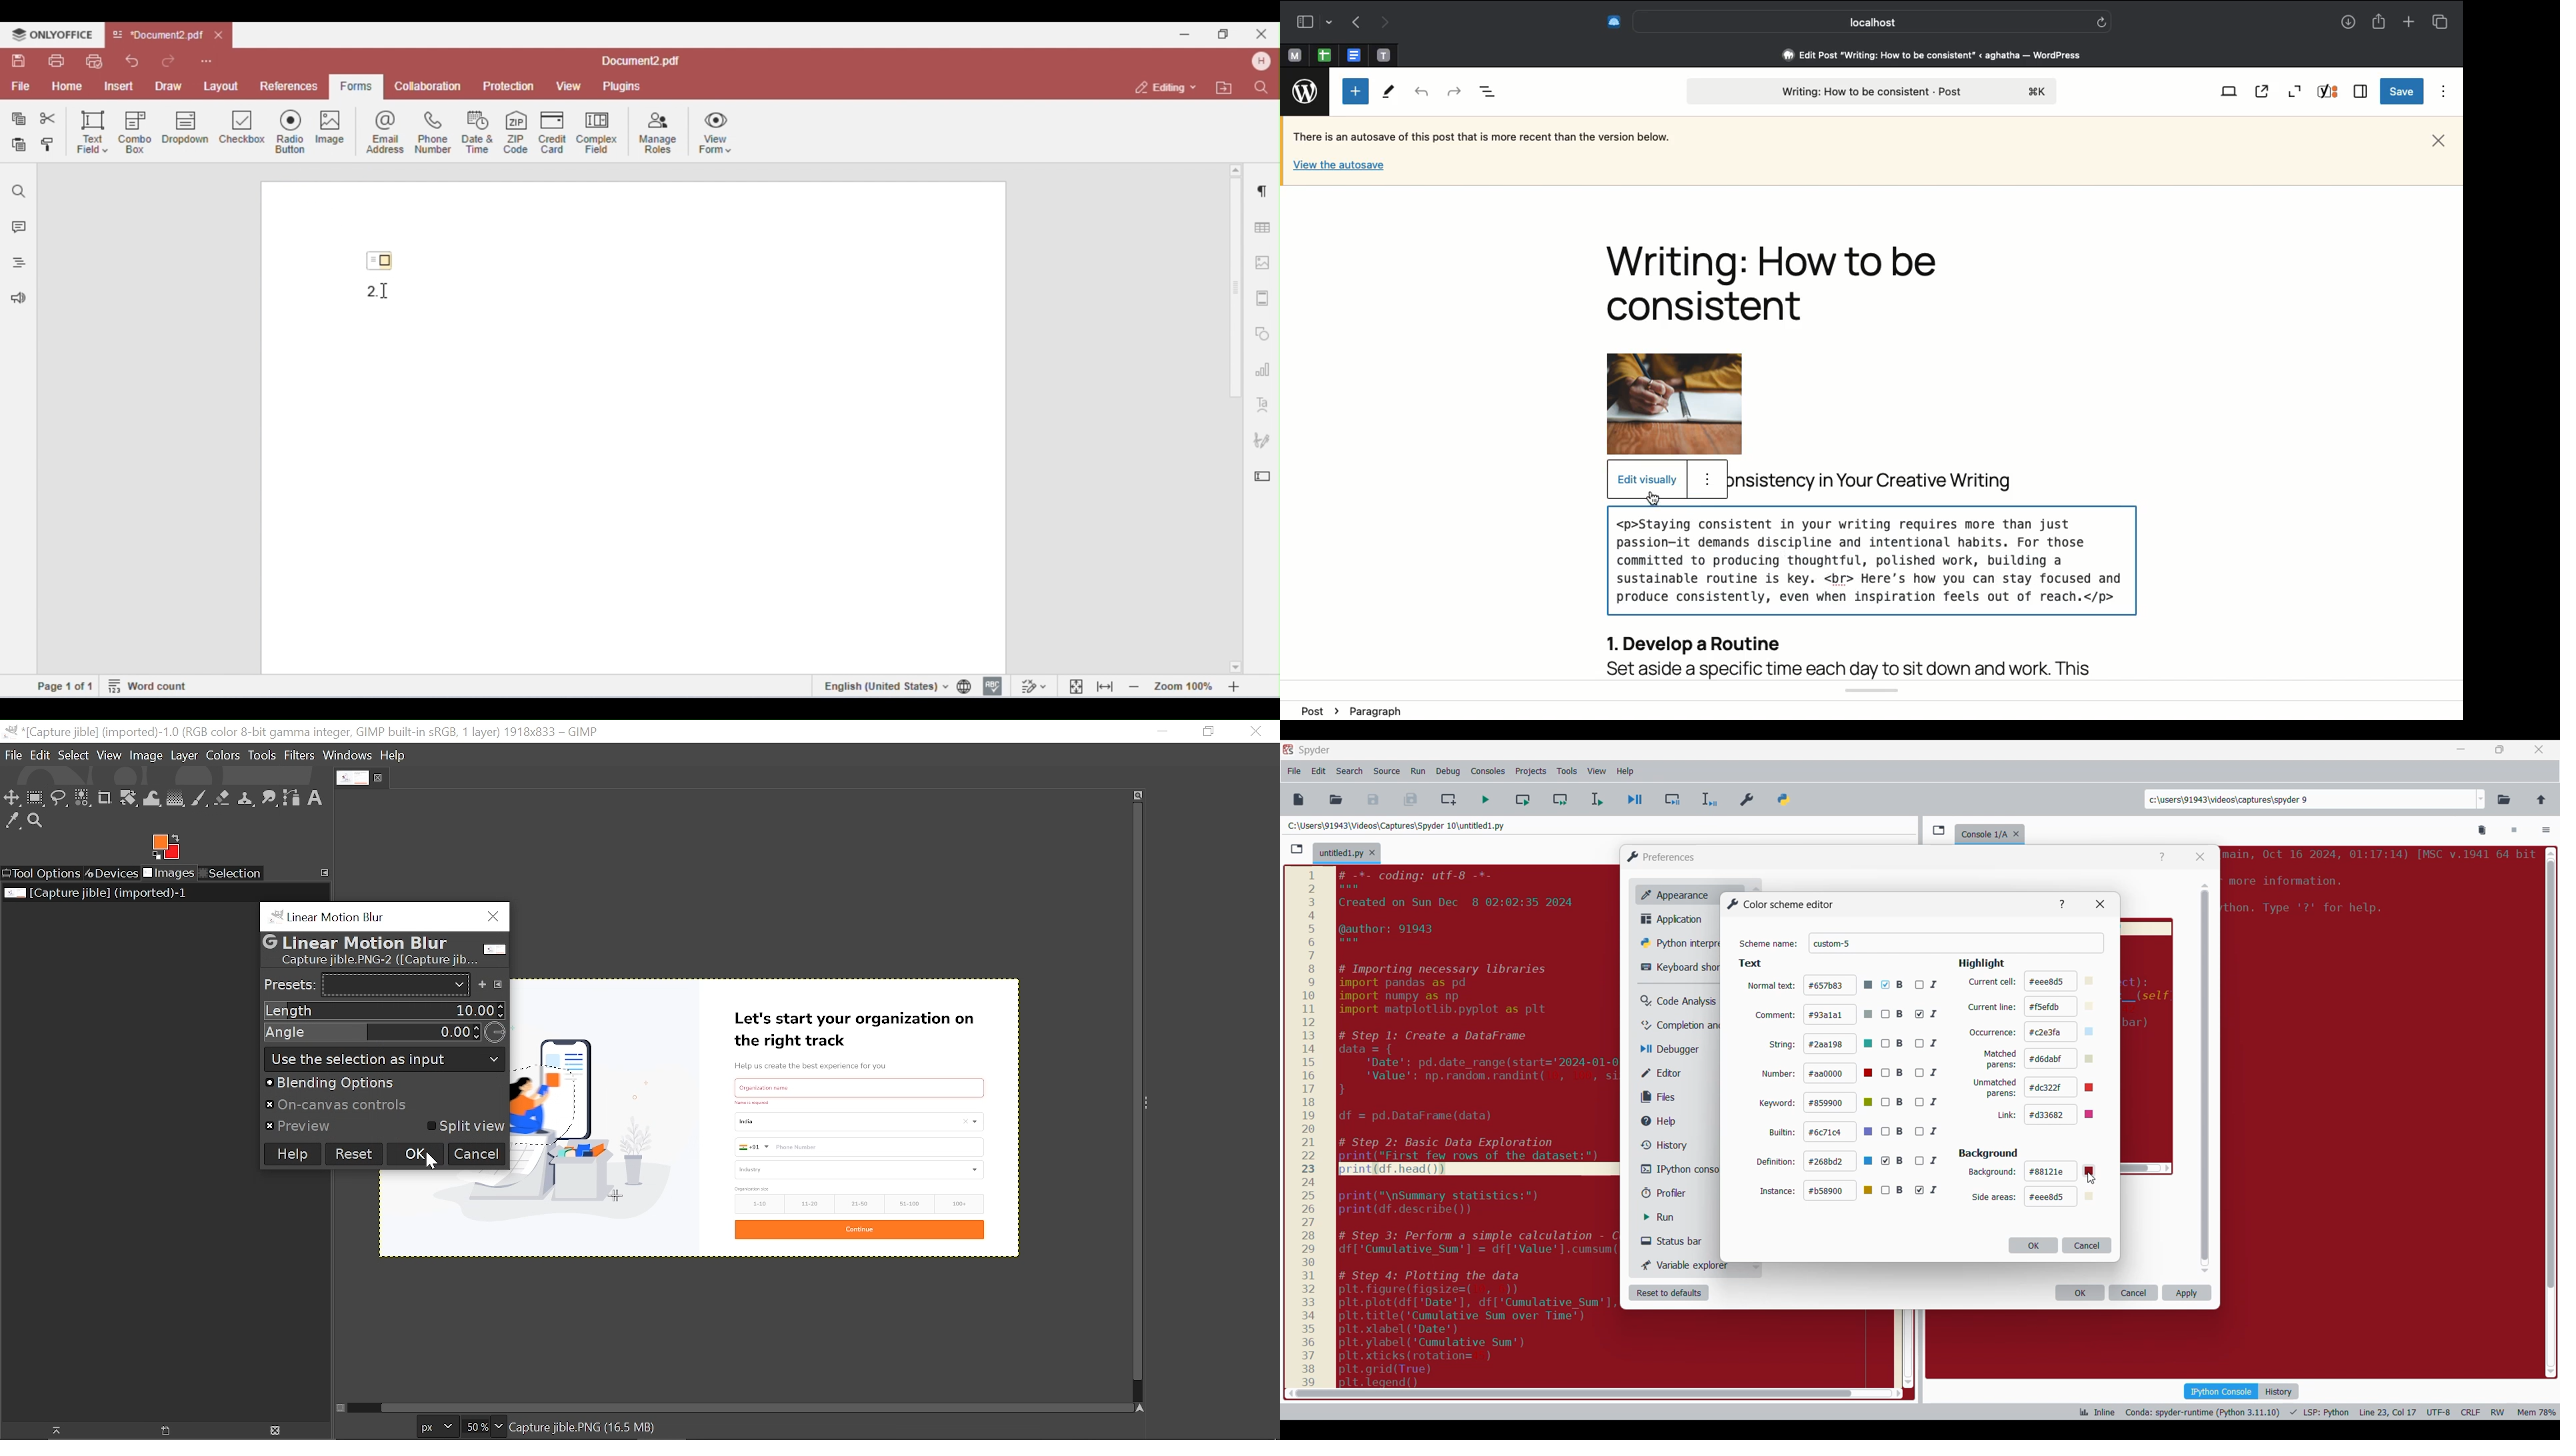  Describe the element at coordinates (1523, 799) in the screenshot. I see `Run current cell` at that location.